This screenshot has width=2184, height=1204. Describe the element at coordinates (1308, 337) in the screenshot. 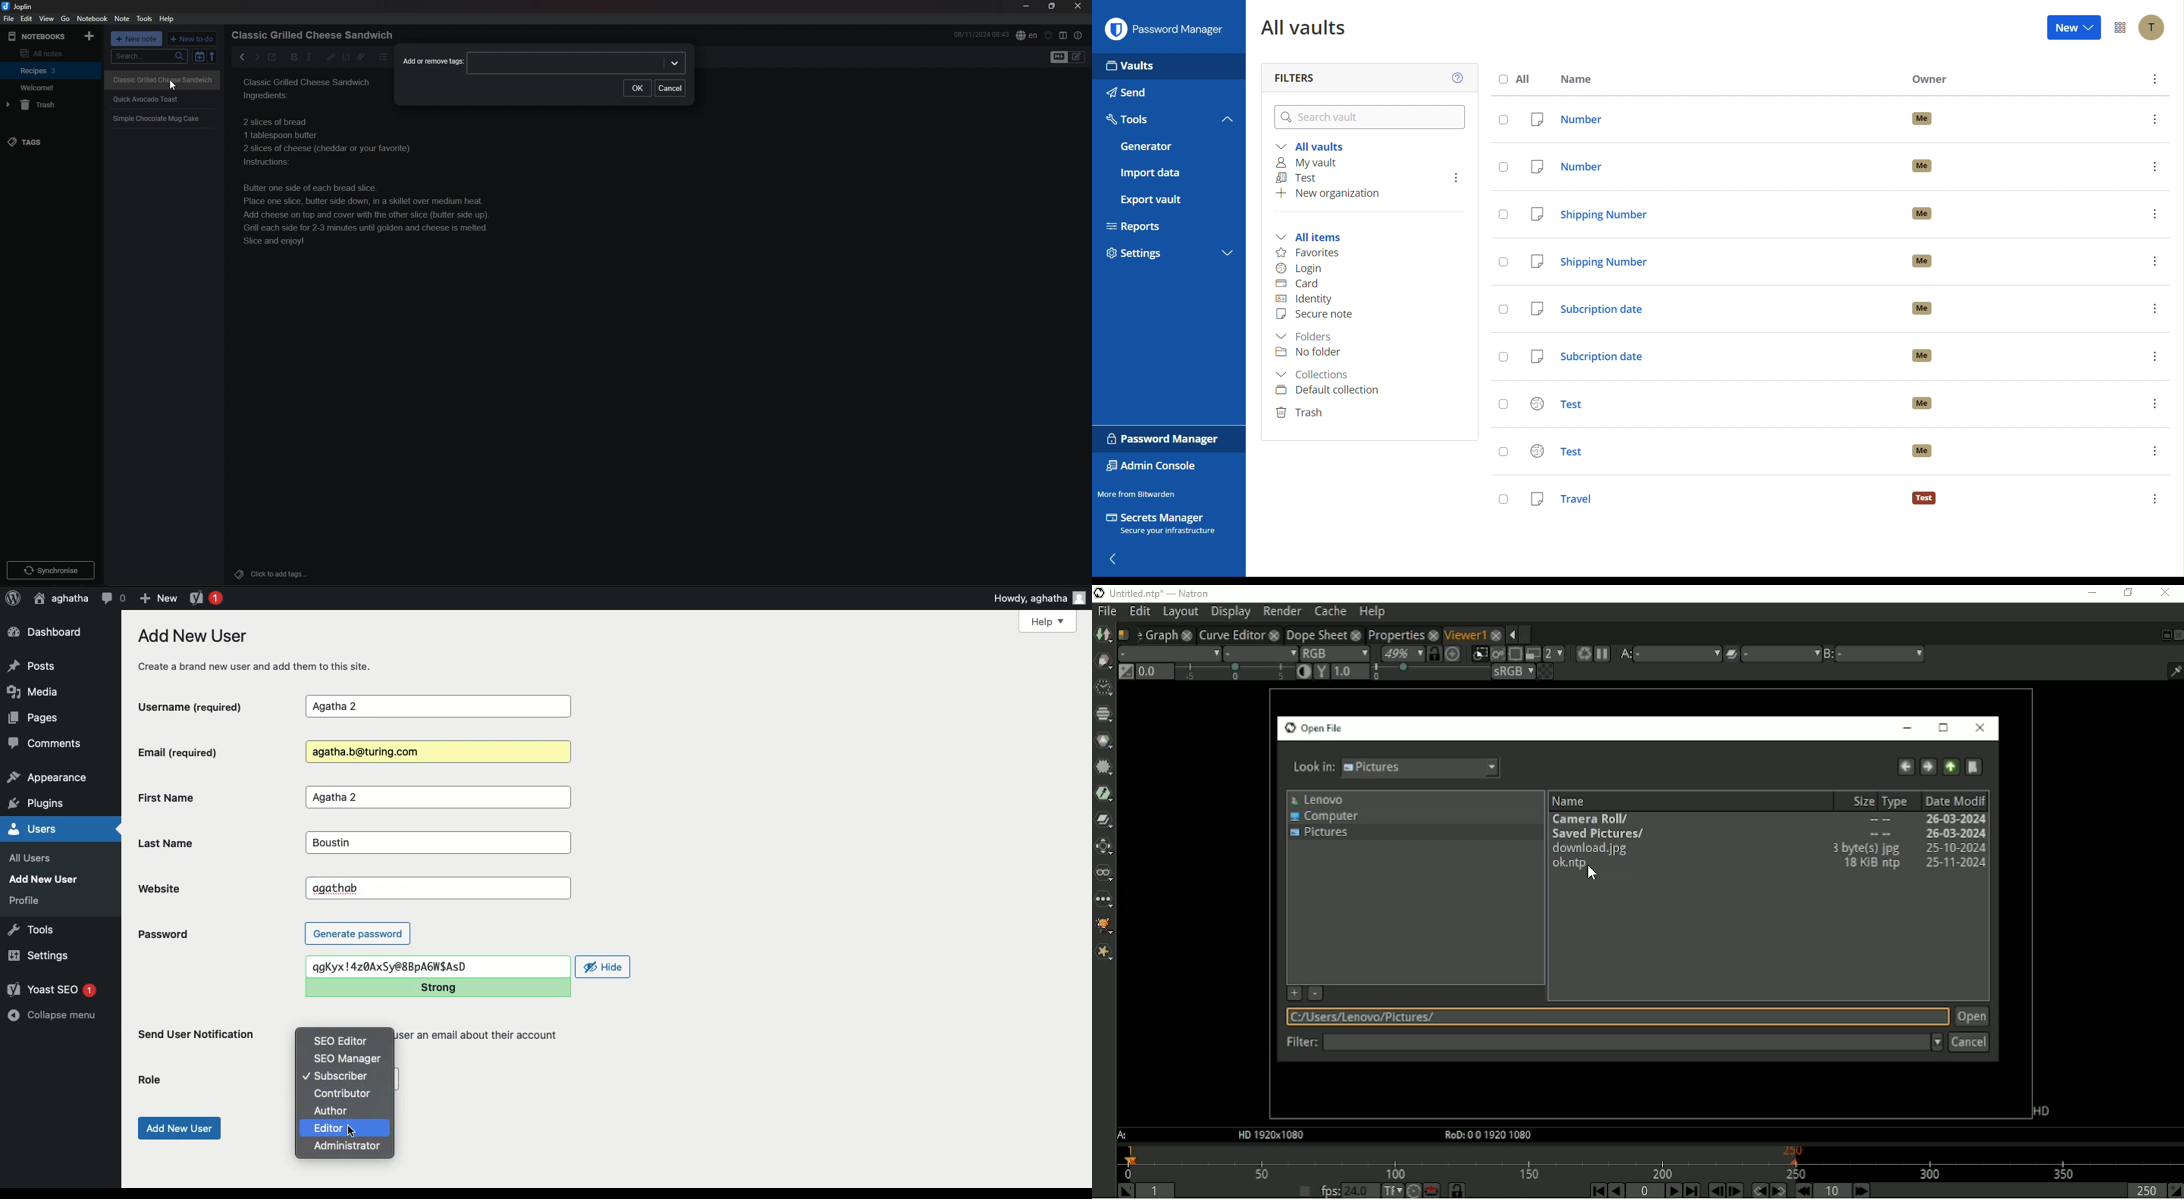

I see `Folders` at that location.